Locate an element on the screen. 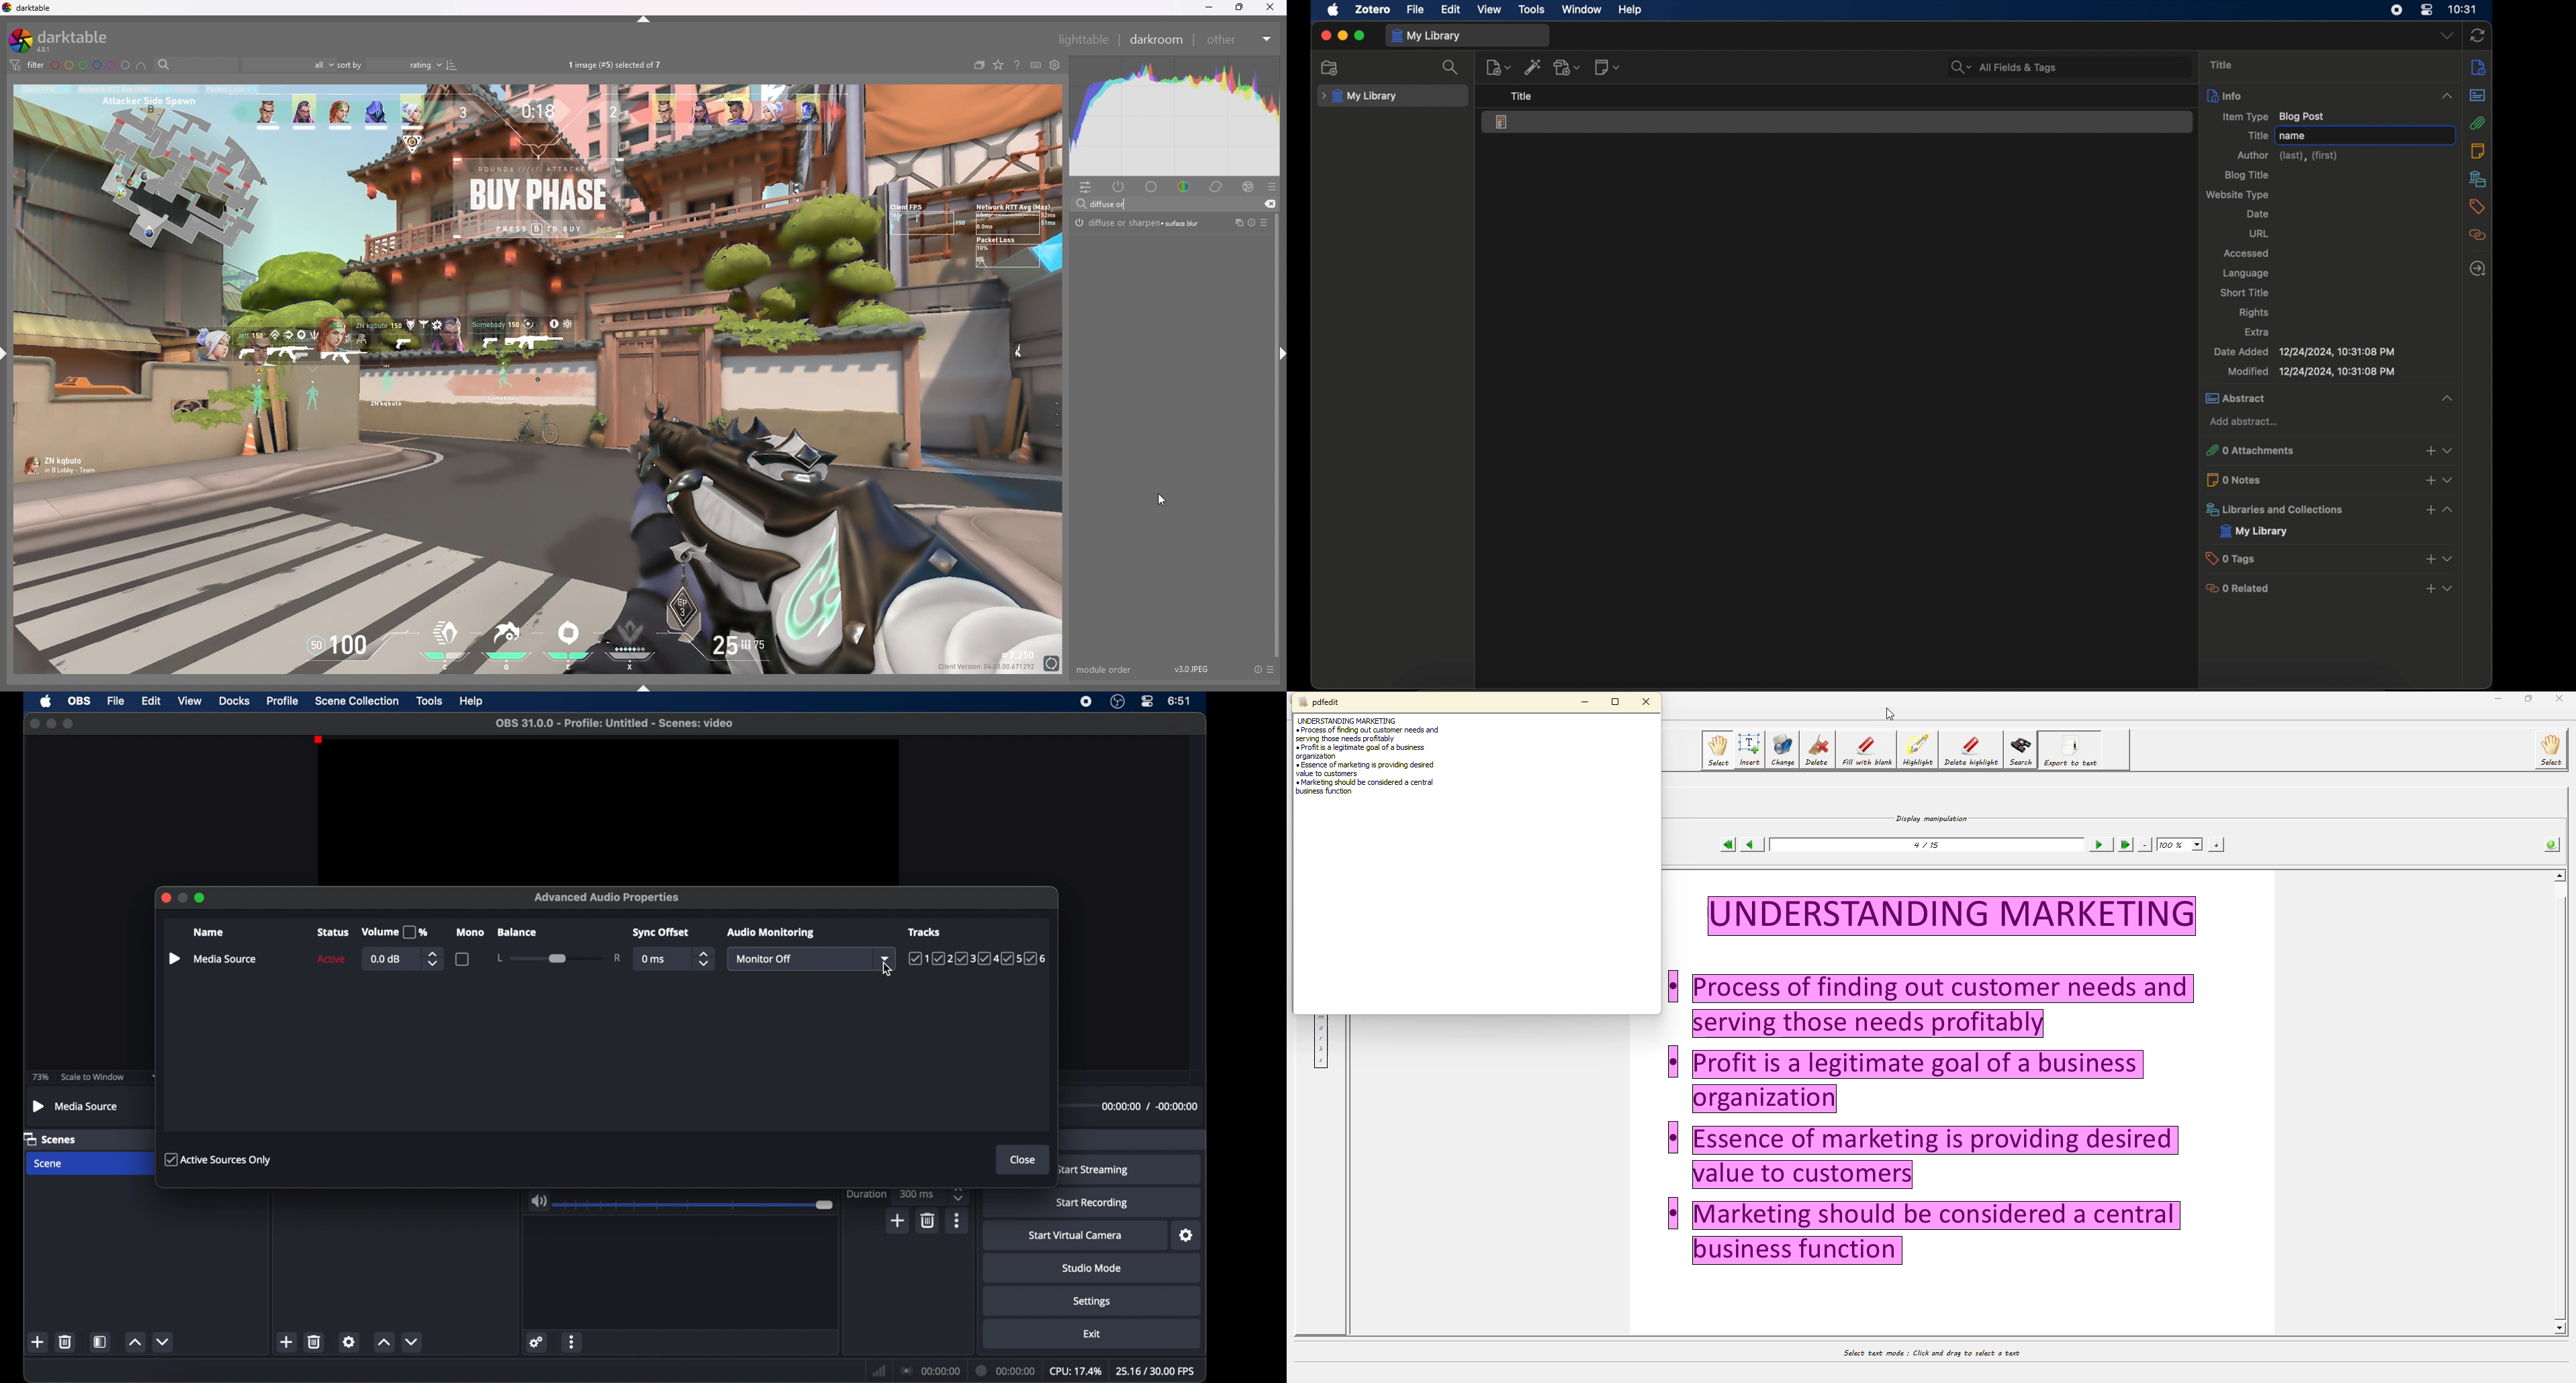  duration is located at coordinates (1006, 1370).